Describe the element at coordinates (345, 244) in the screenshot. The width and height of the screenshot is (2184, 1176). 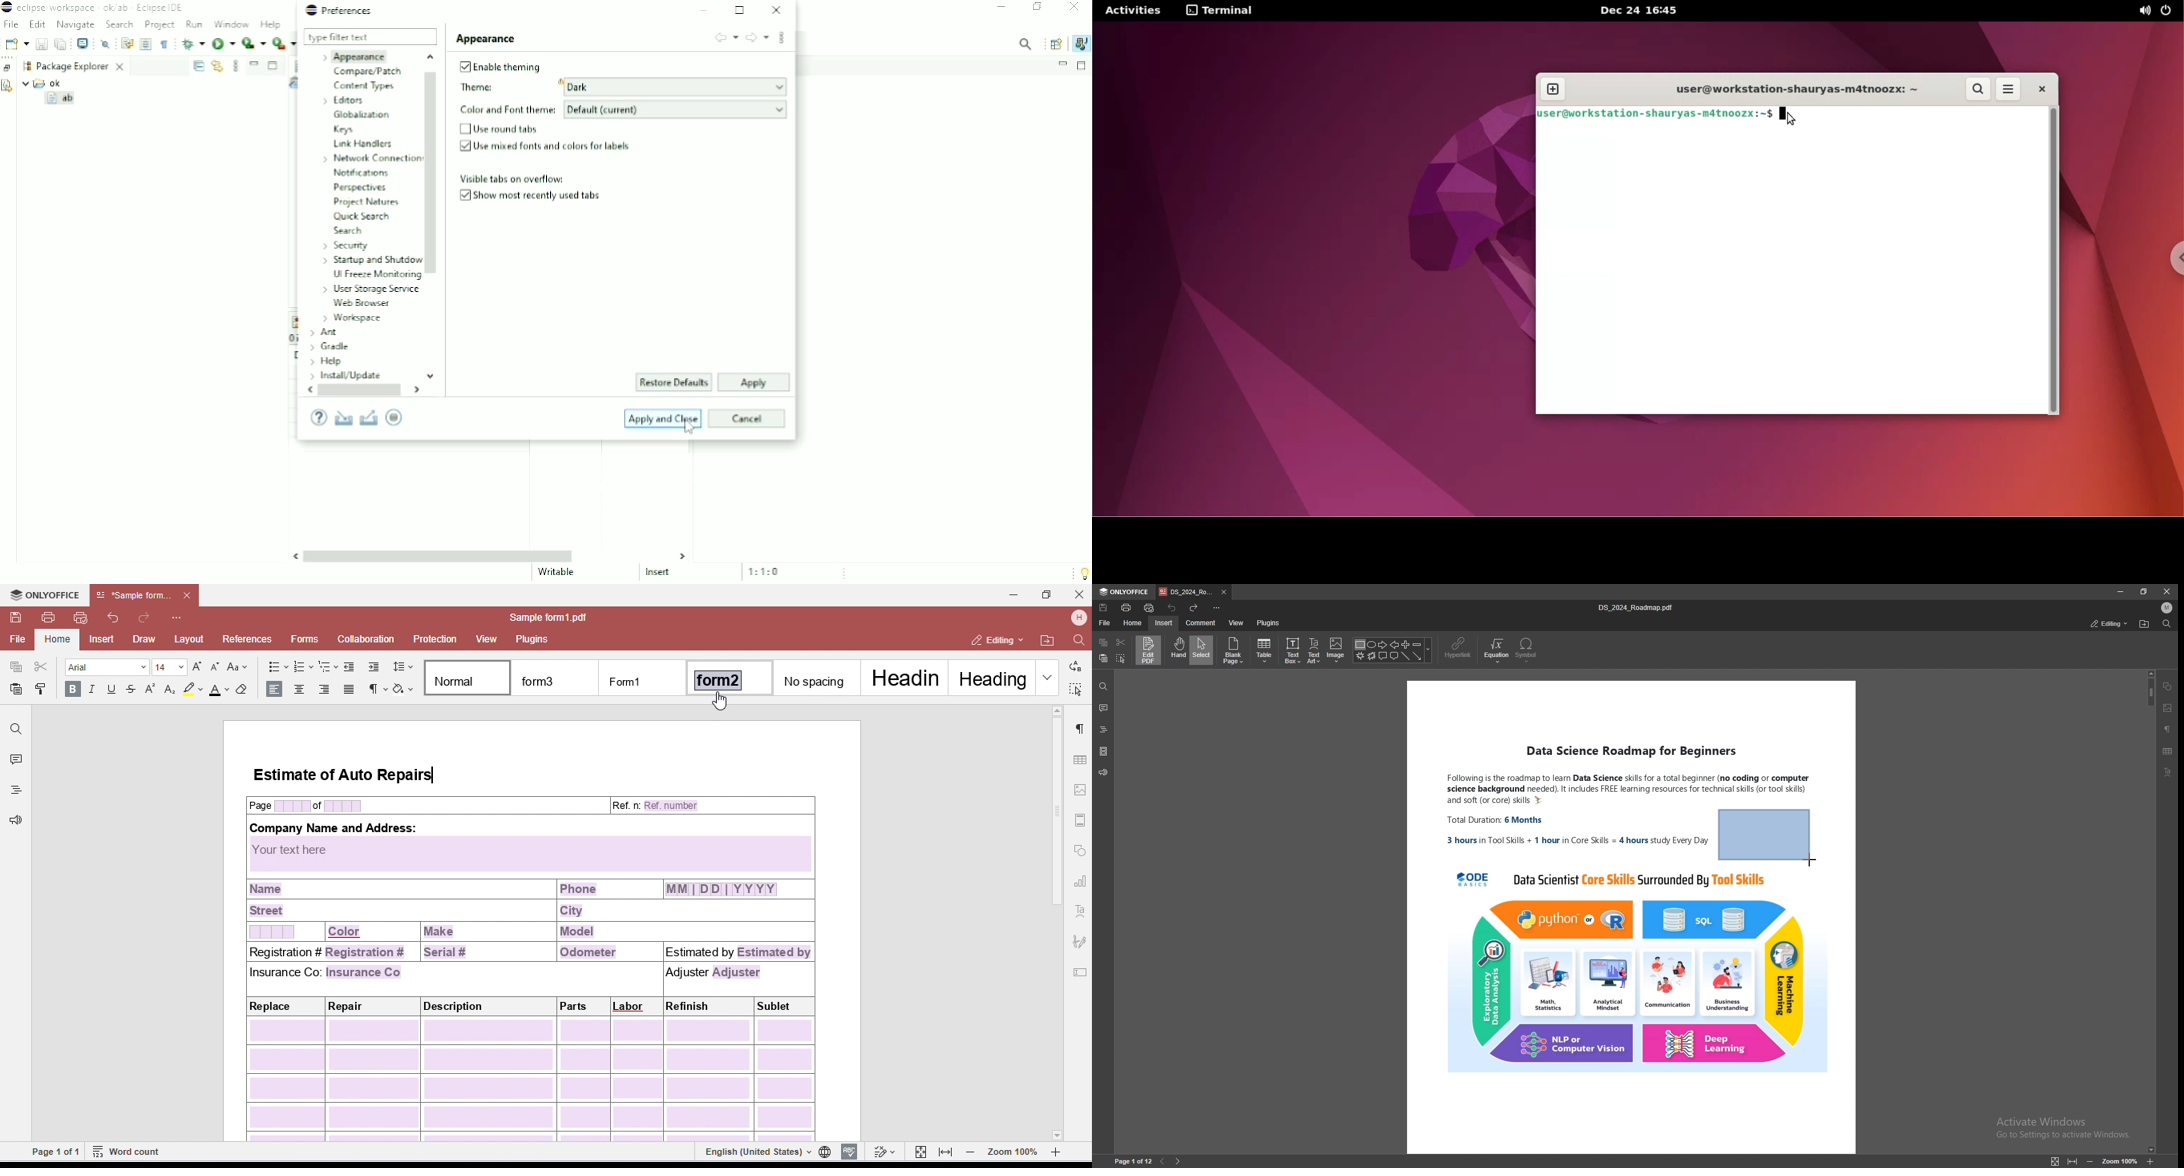
I see `Security` at that location.